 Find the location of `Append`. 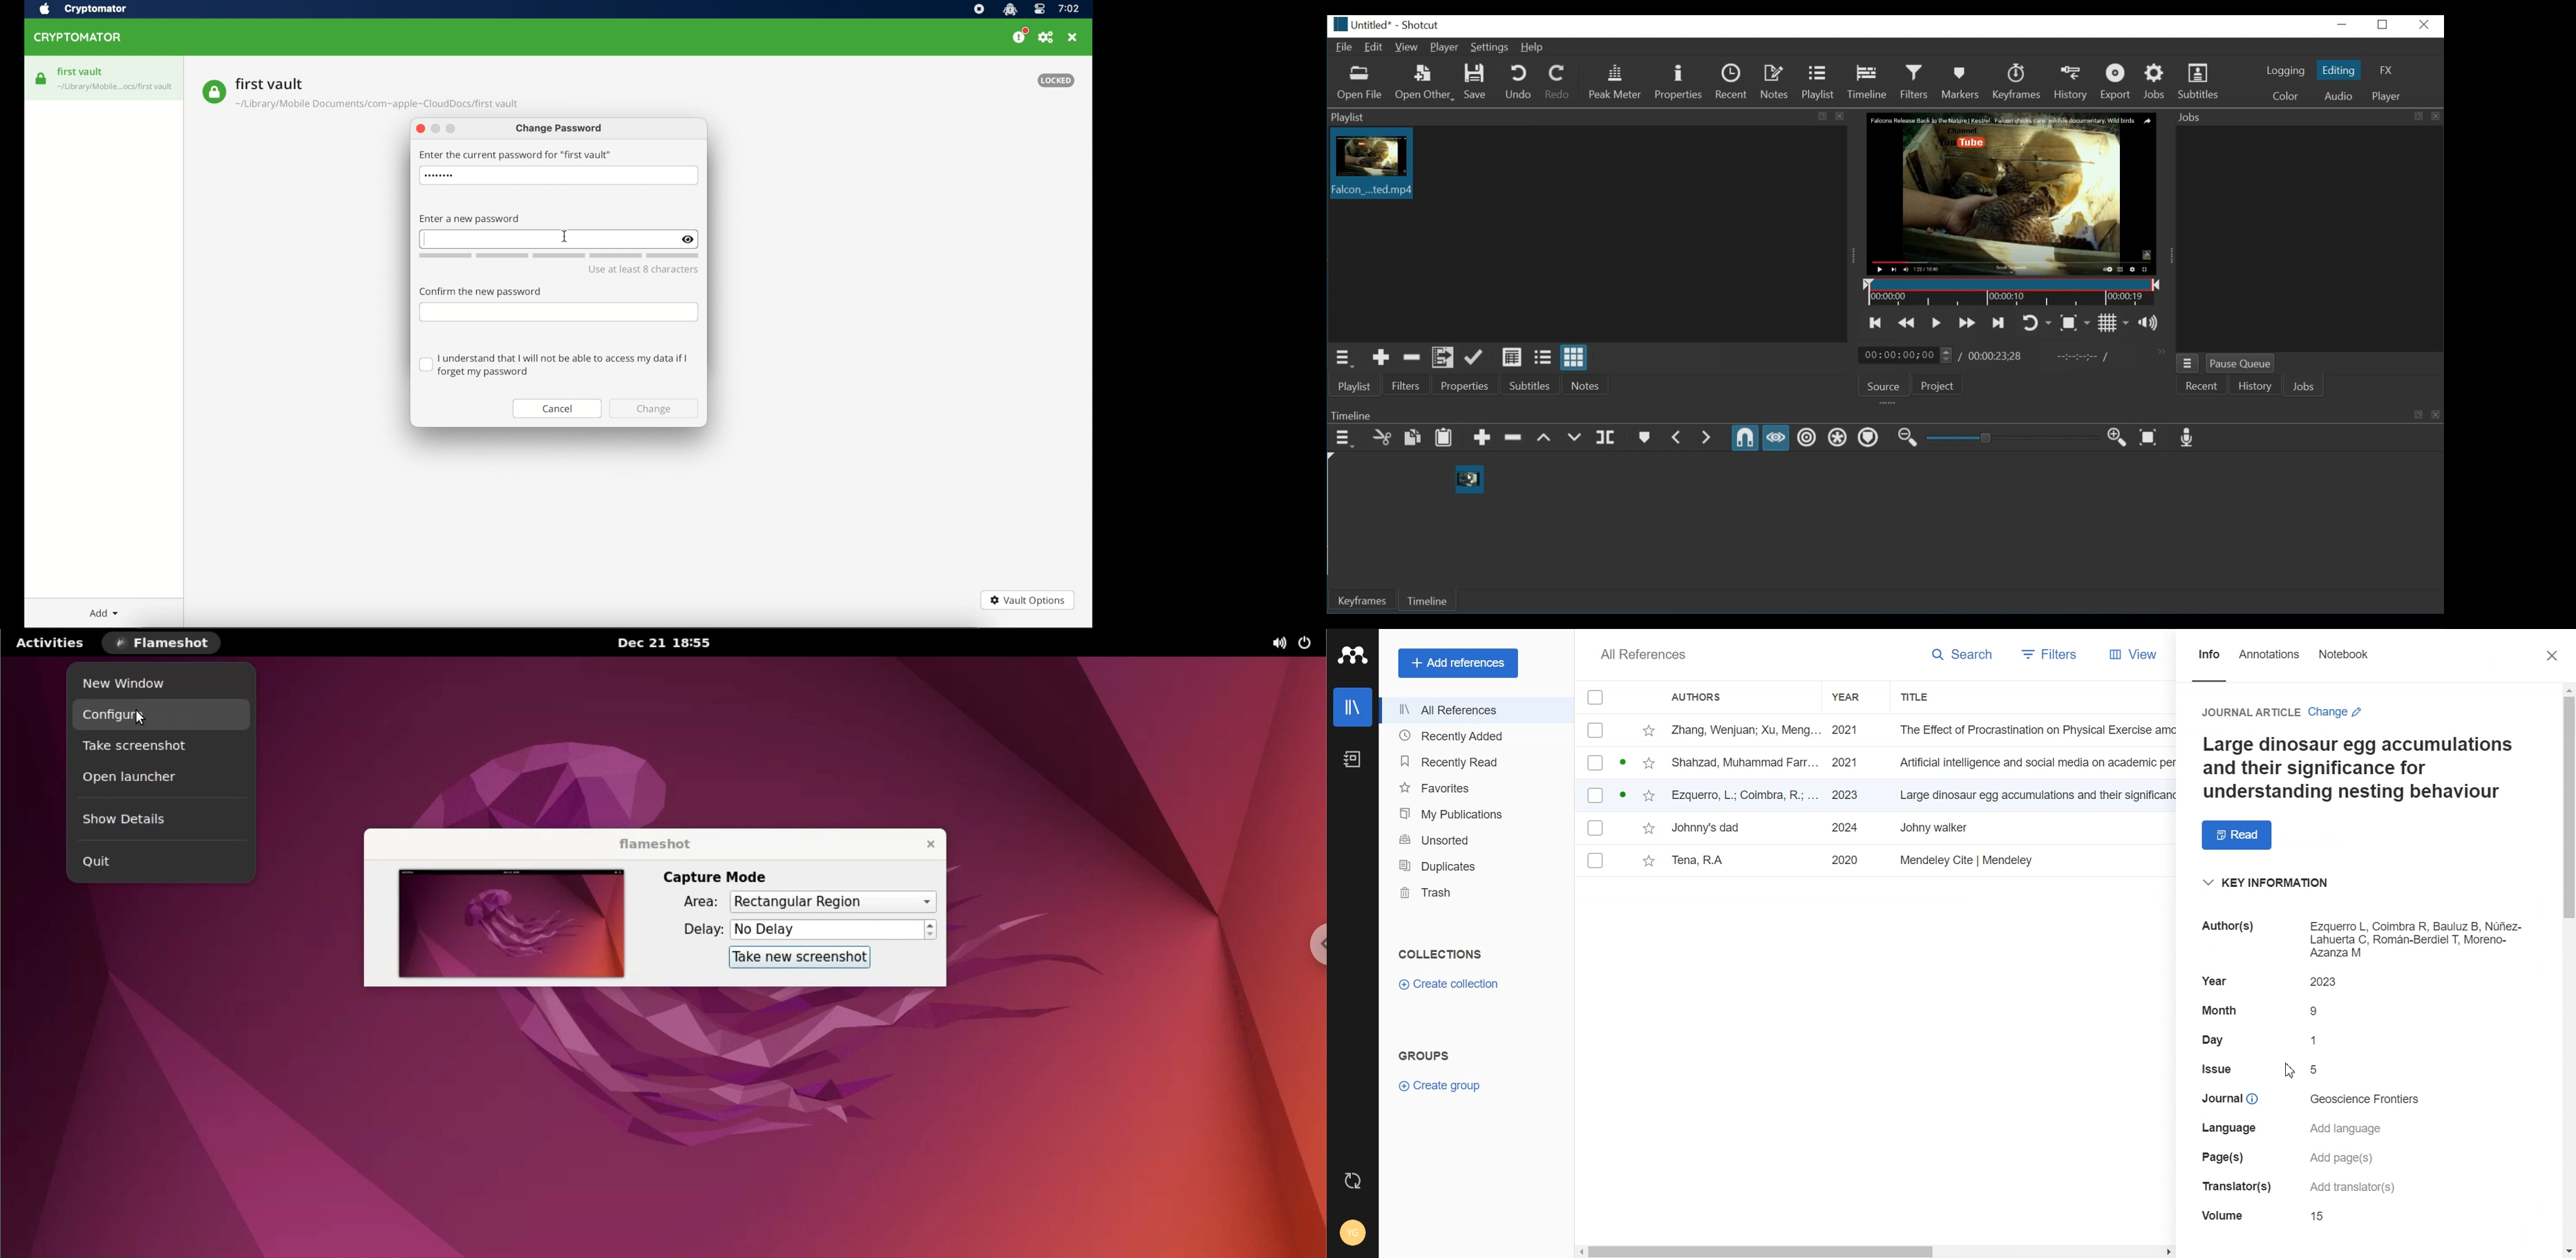

Append is located at coordinates (1483, 438).